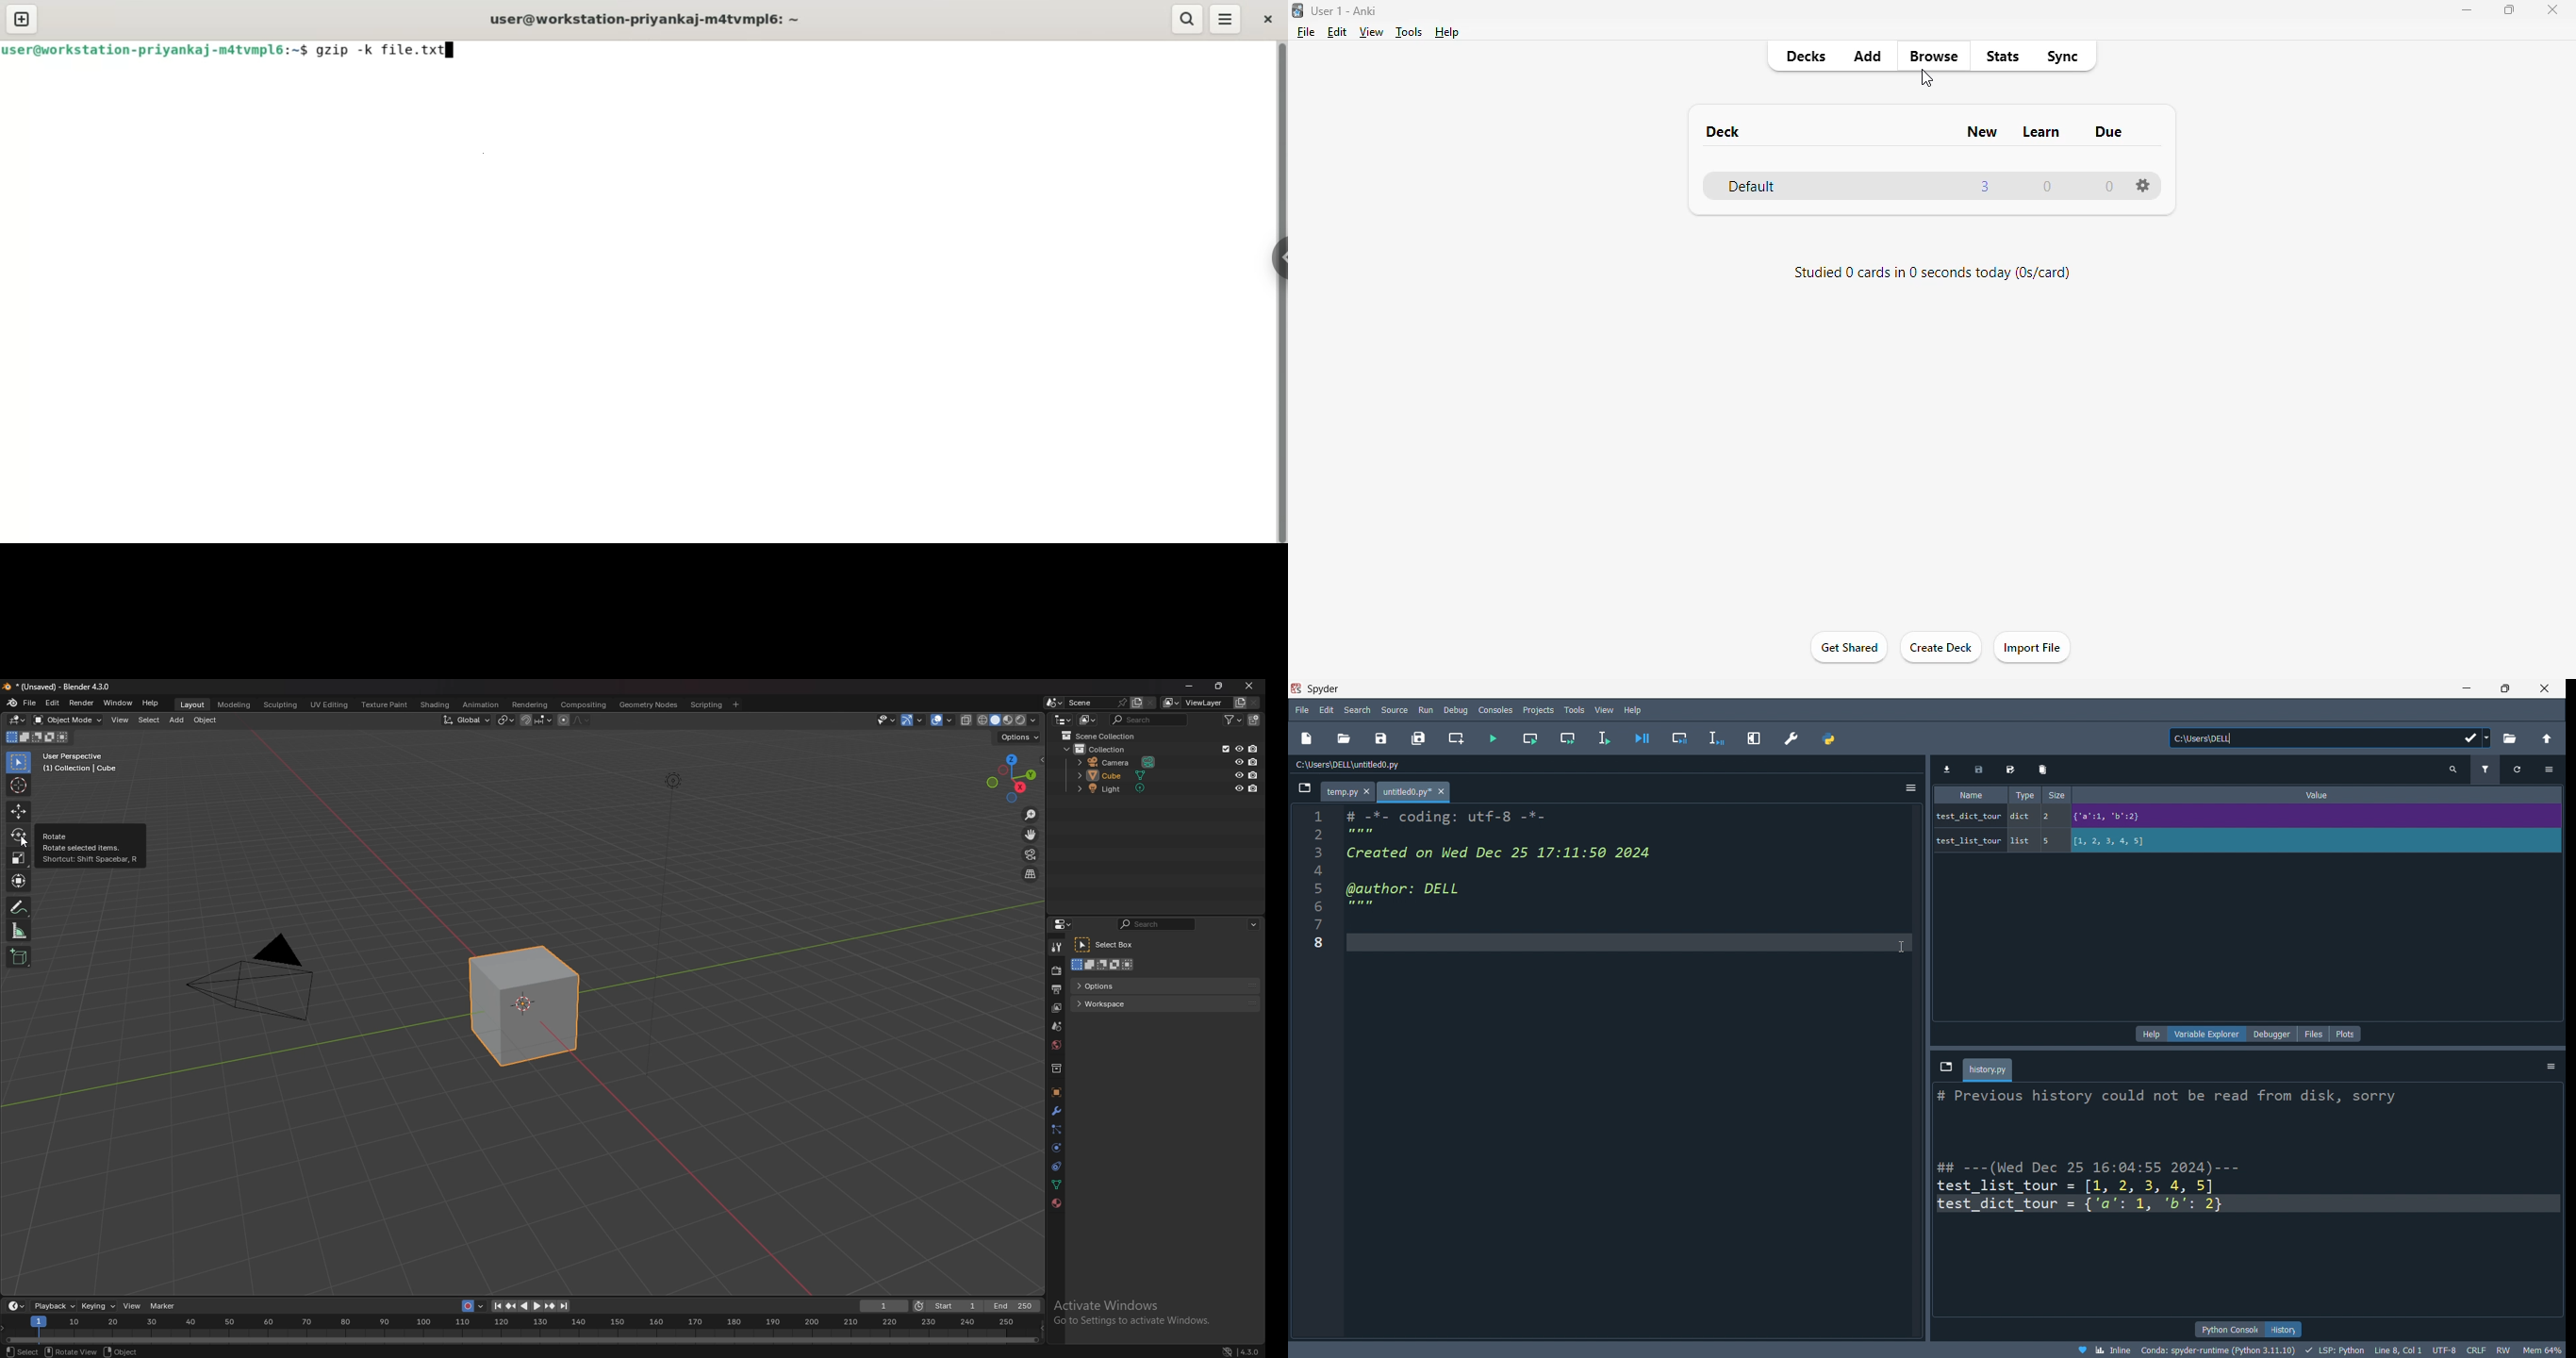  What do you see at coordinates (2521, 1066) in the screenshot?
I see `close kernel` at bounding box center [2521, 1066].